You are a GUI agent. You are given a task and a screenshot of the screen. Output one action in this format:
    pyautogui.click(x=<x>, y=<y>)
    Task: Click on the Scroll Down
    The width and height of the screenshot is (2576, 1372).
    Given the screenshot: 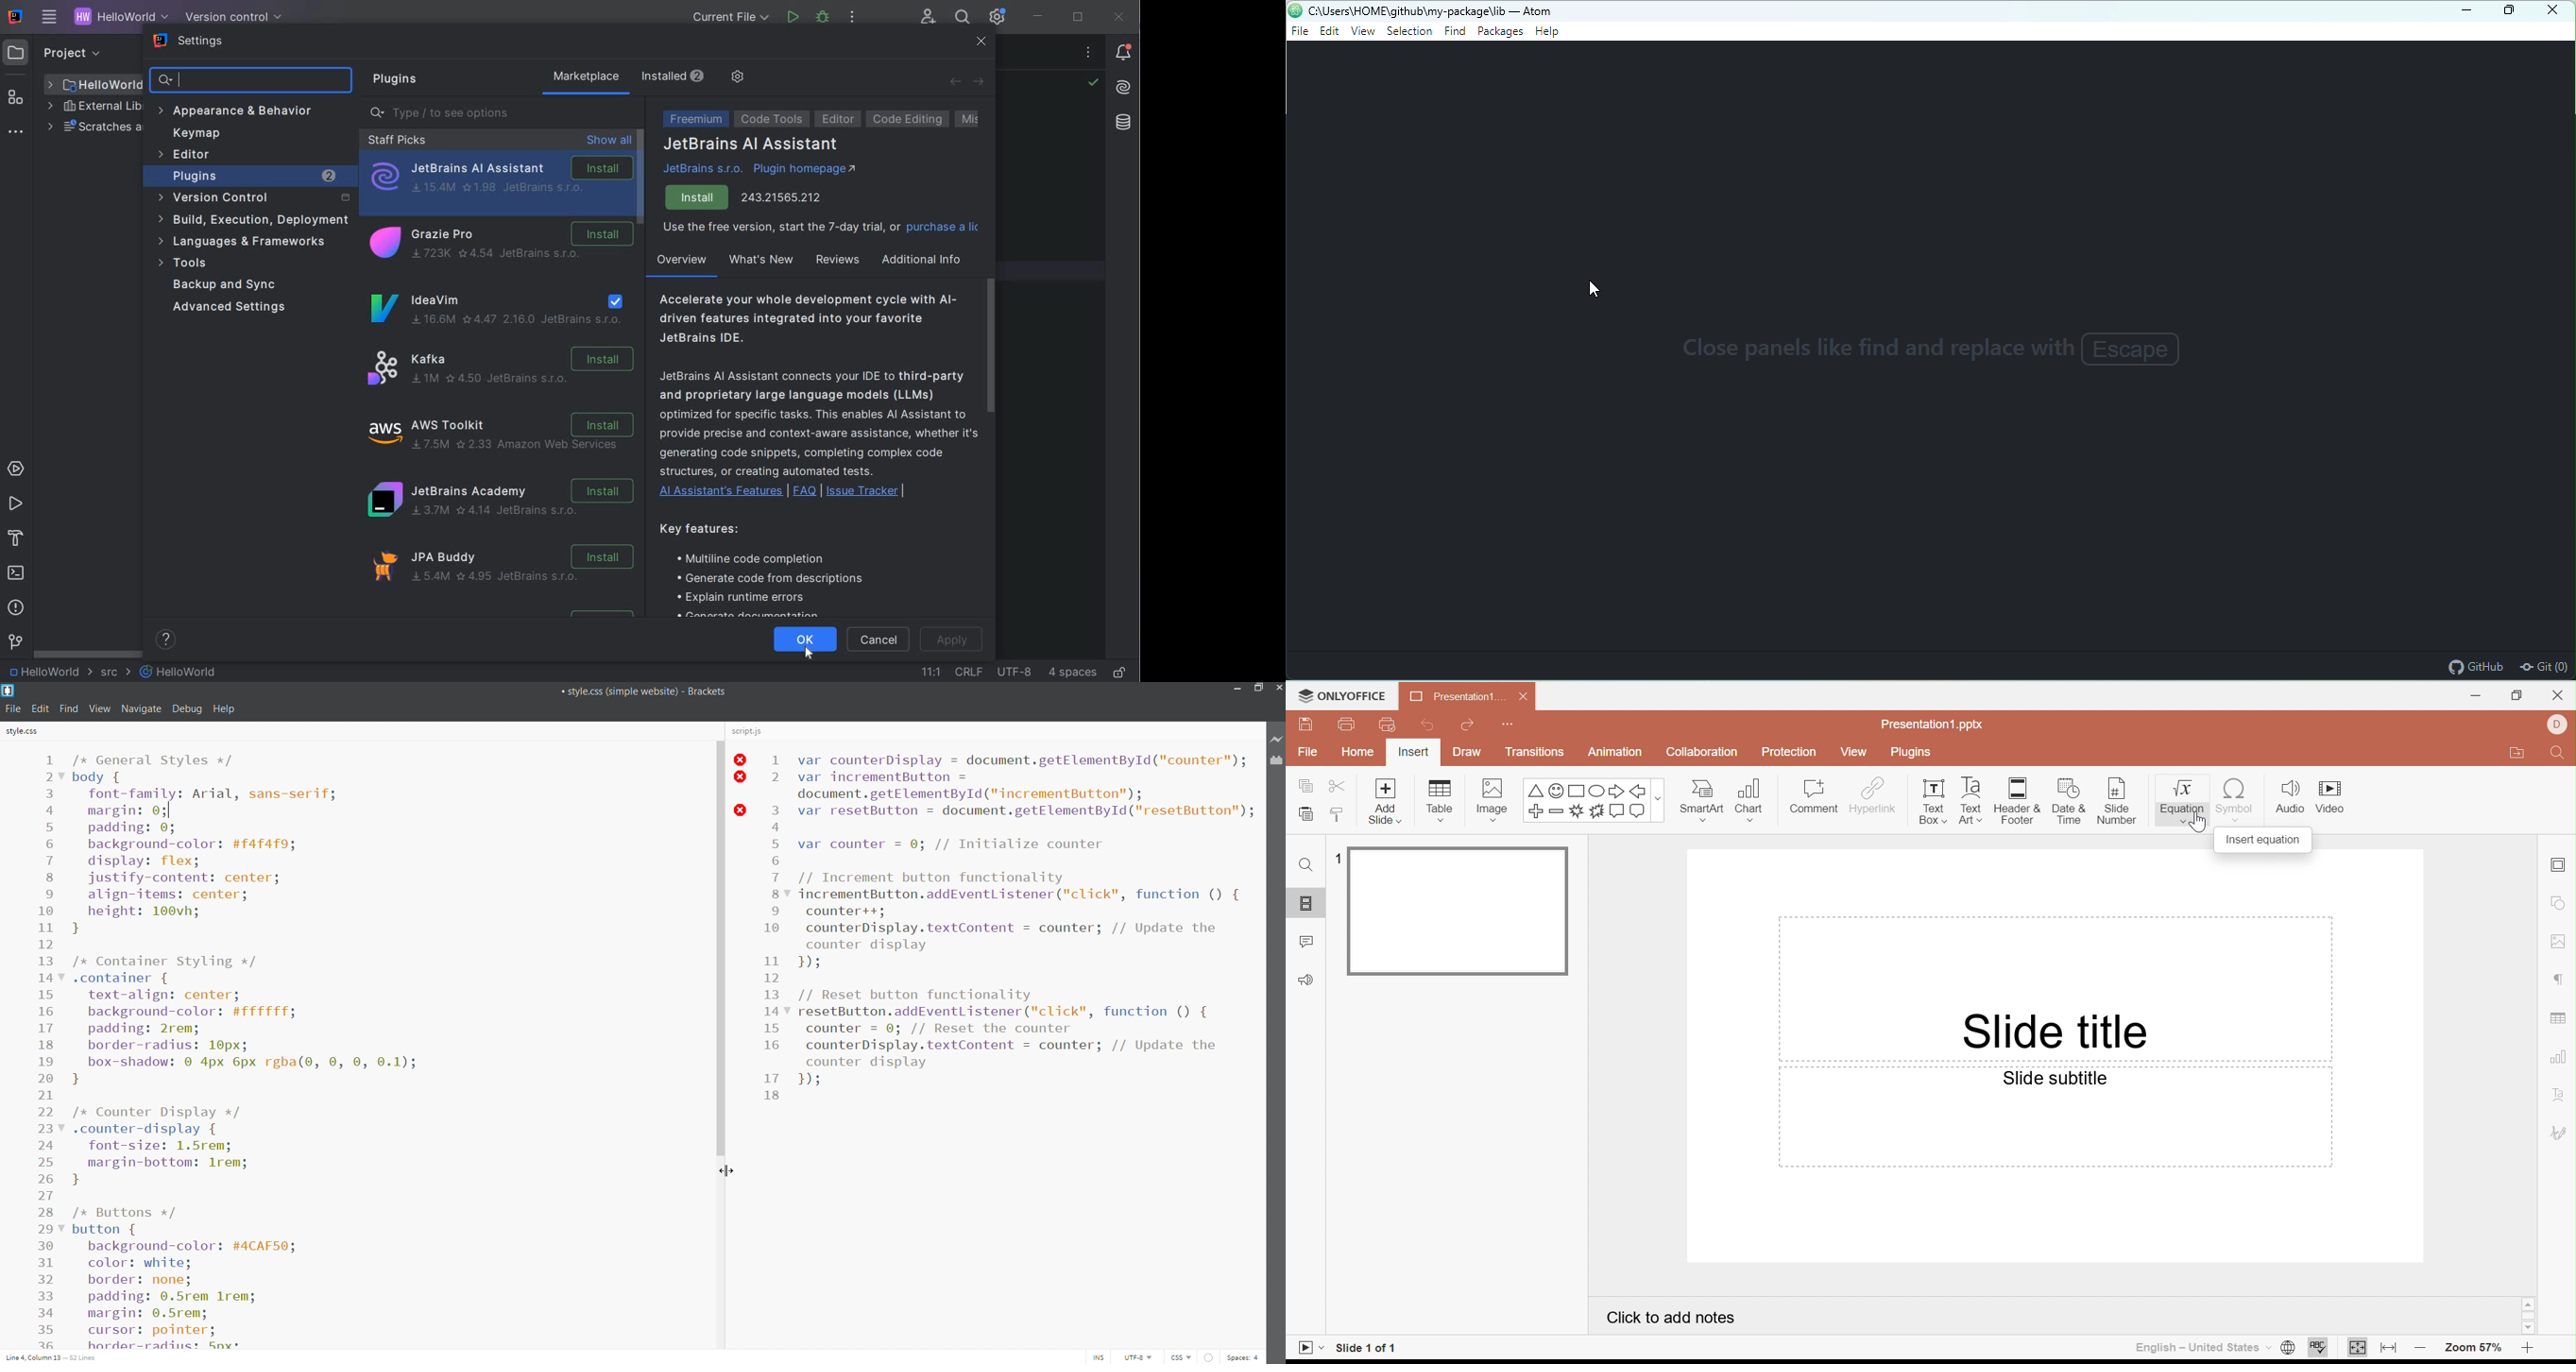 What is the action you would take?
    pyautogui.click(x=2528, y=1329)
    